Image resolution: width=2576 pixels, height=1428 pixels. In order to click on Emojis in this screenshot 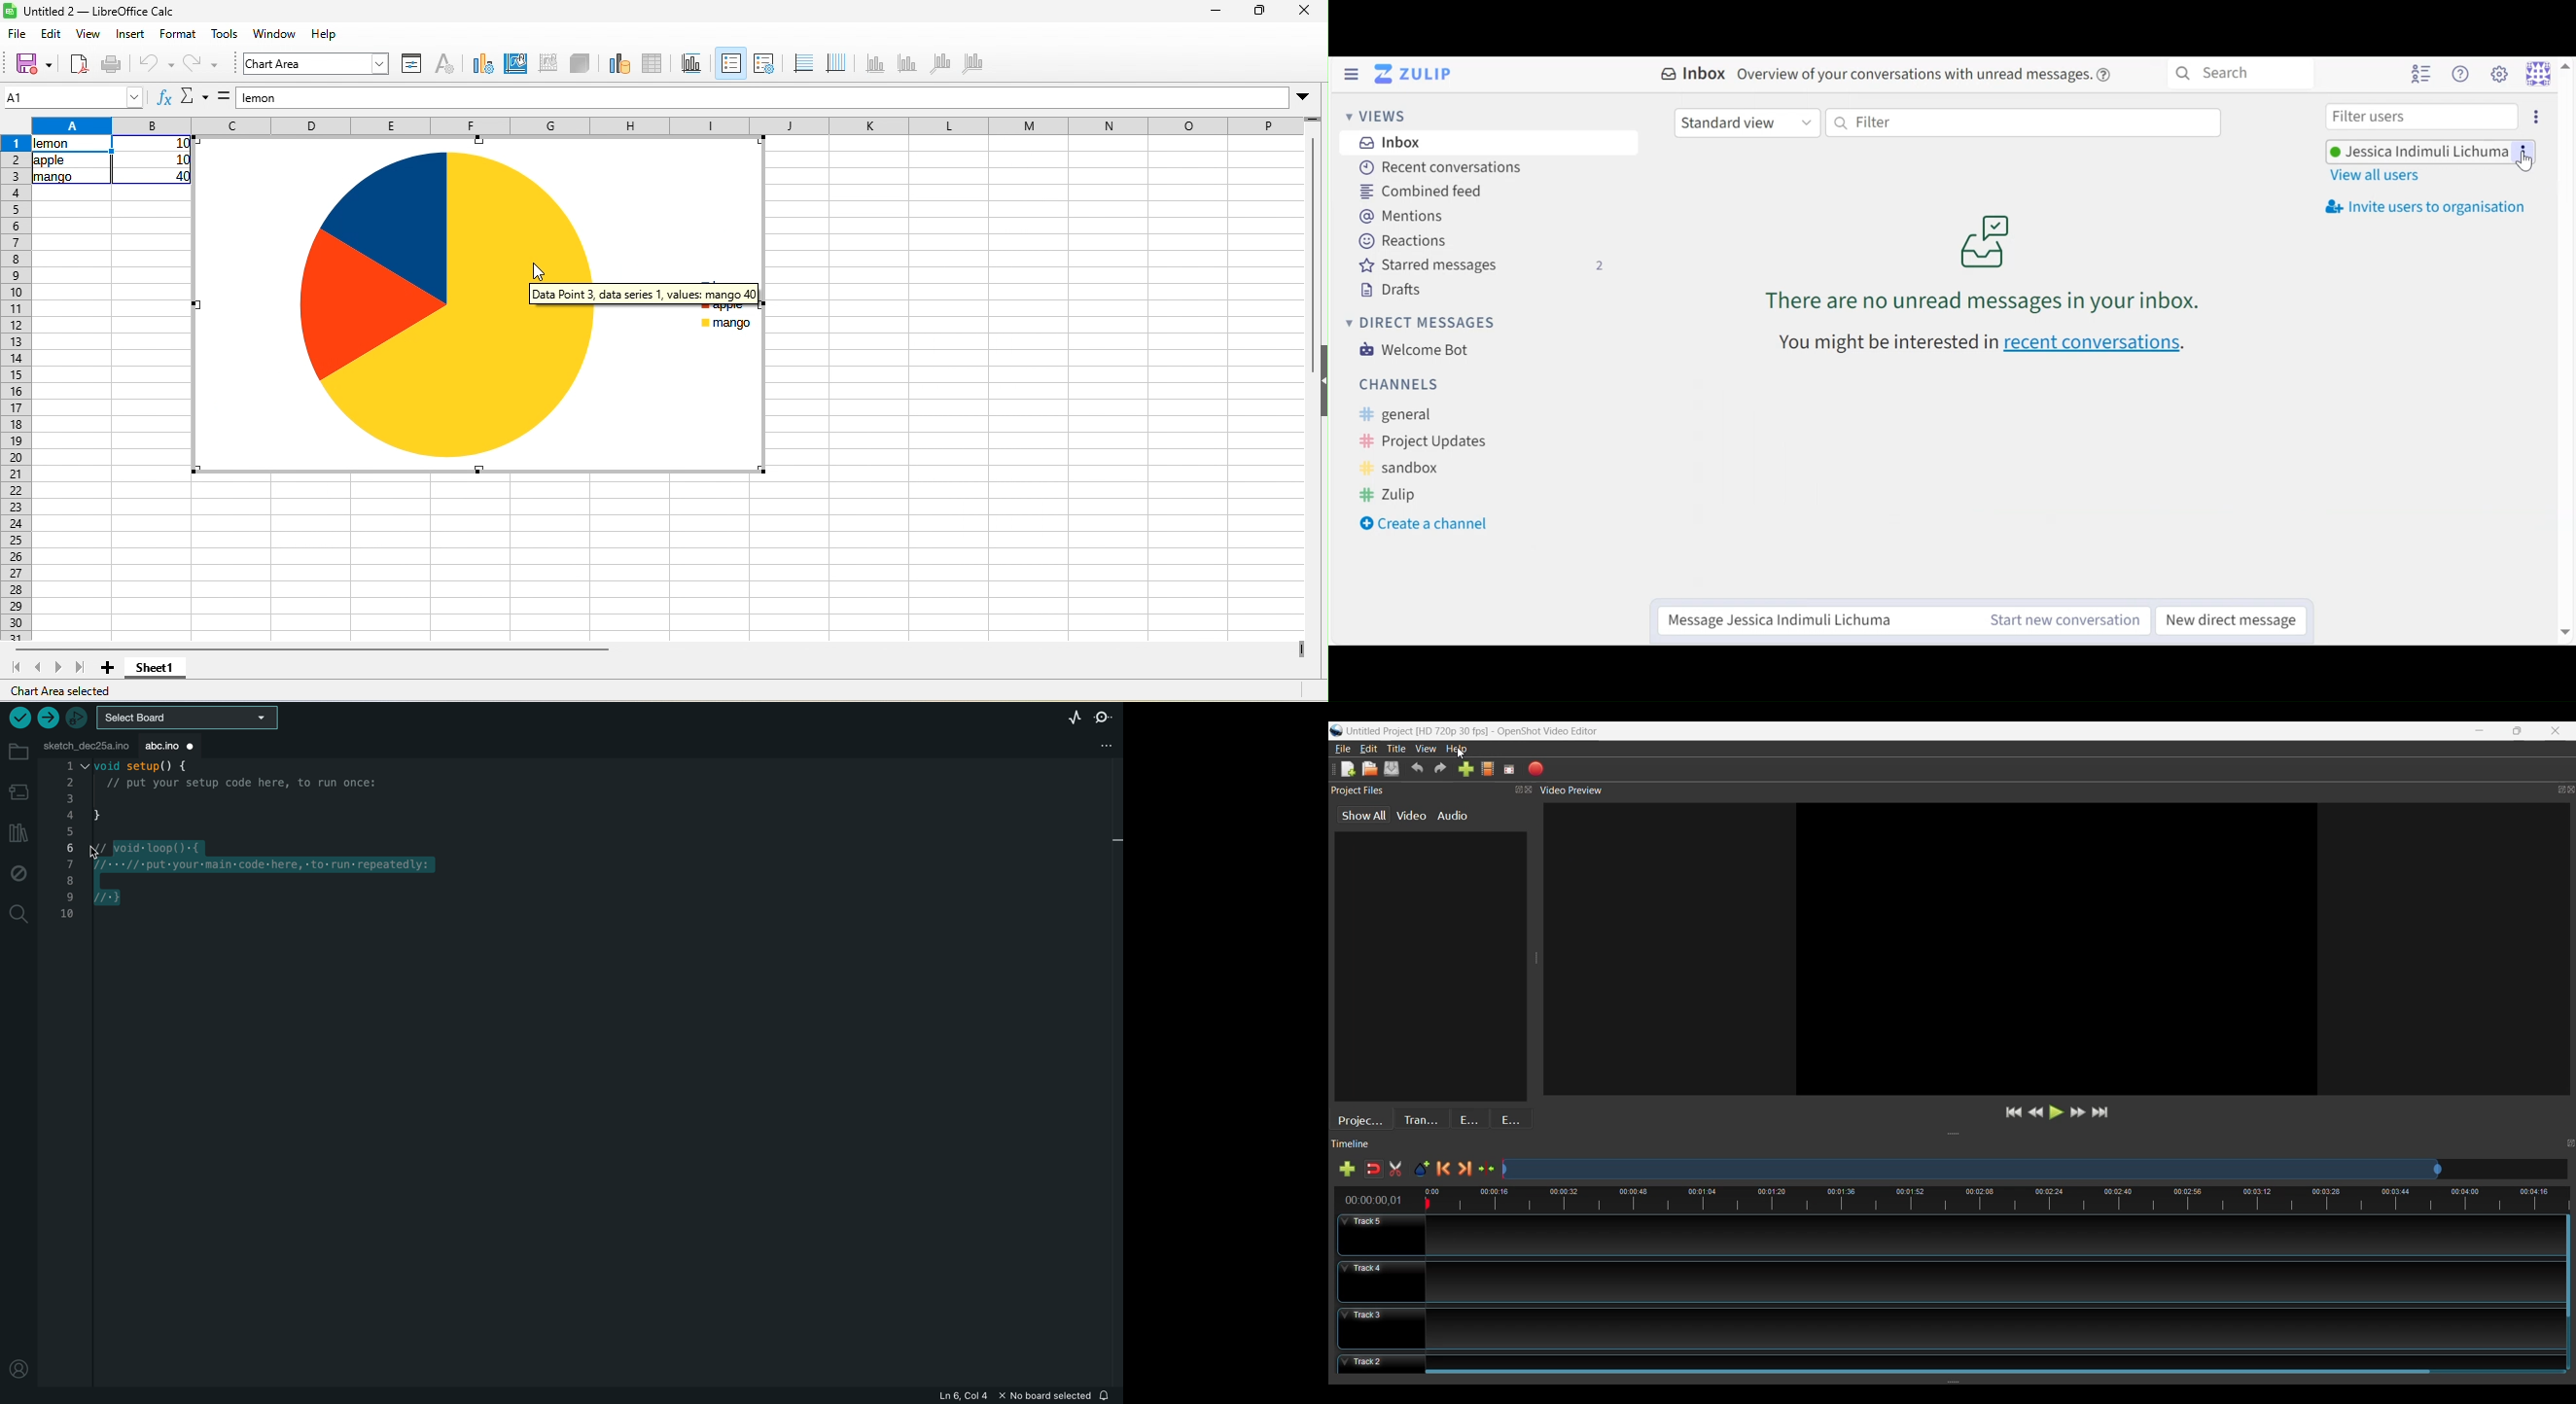, I will do `click(1513, 1118)`.